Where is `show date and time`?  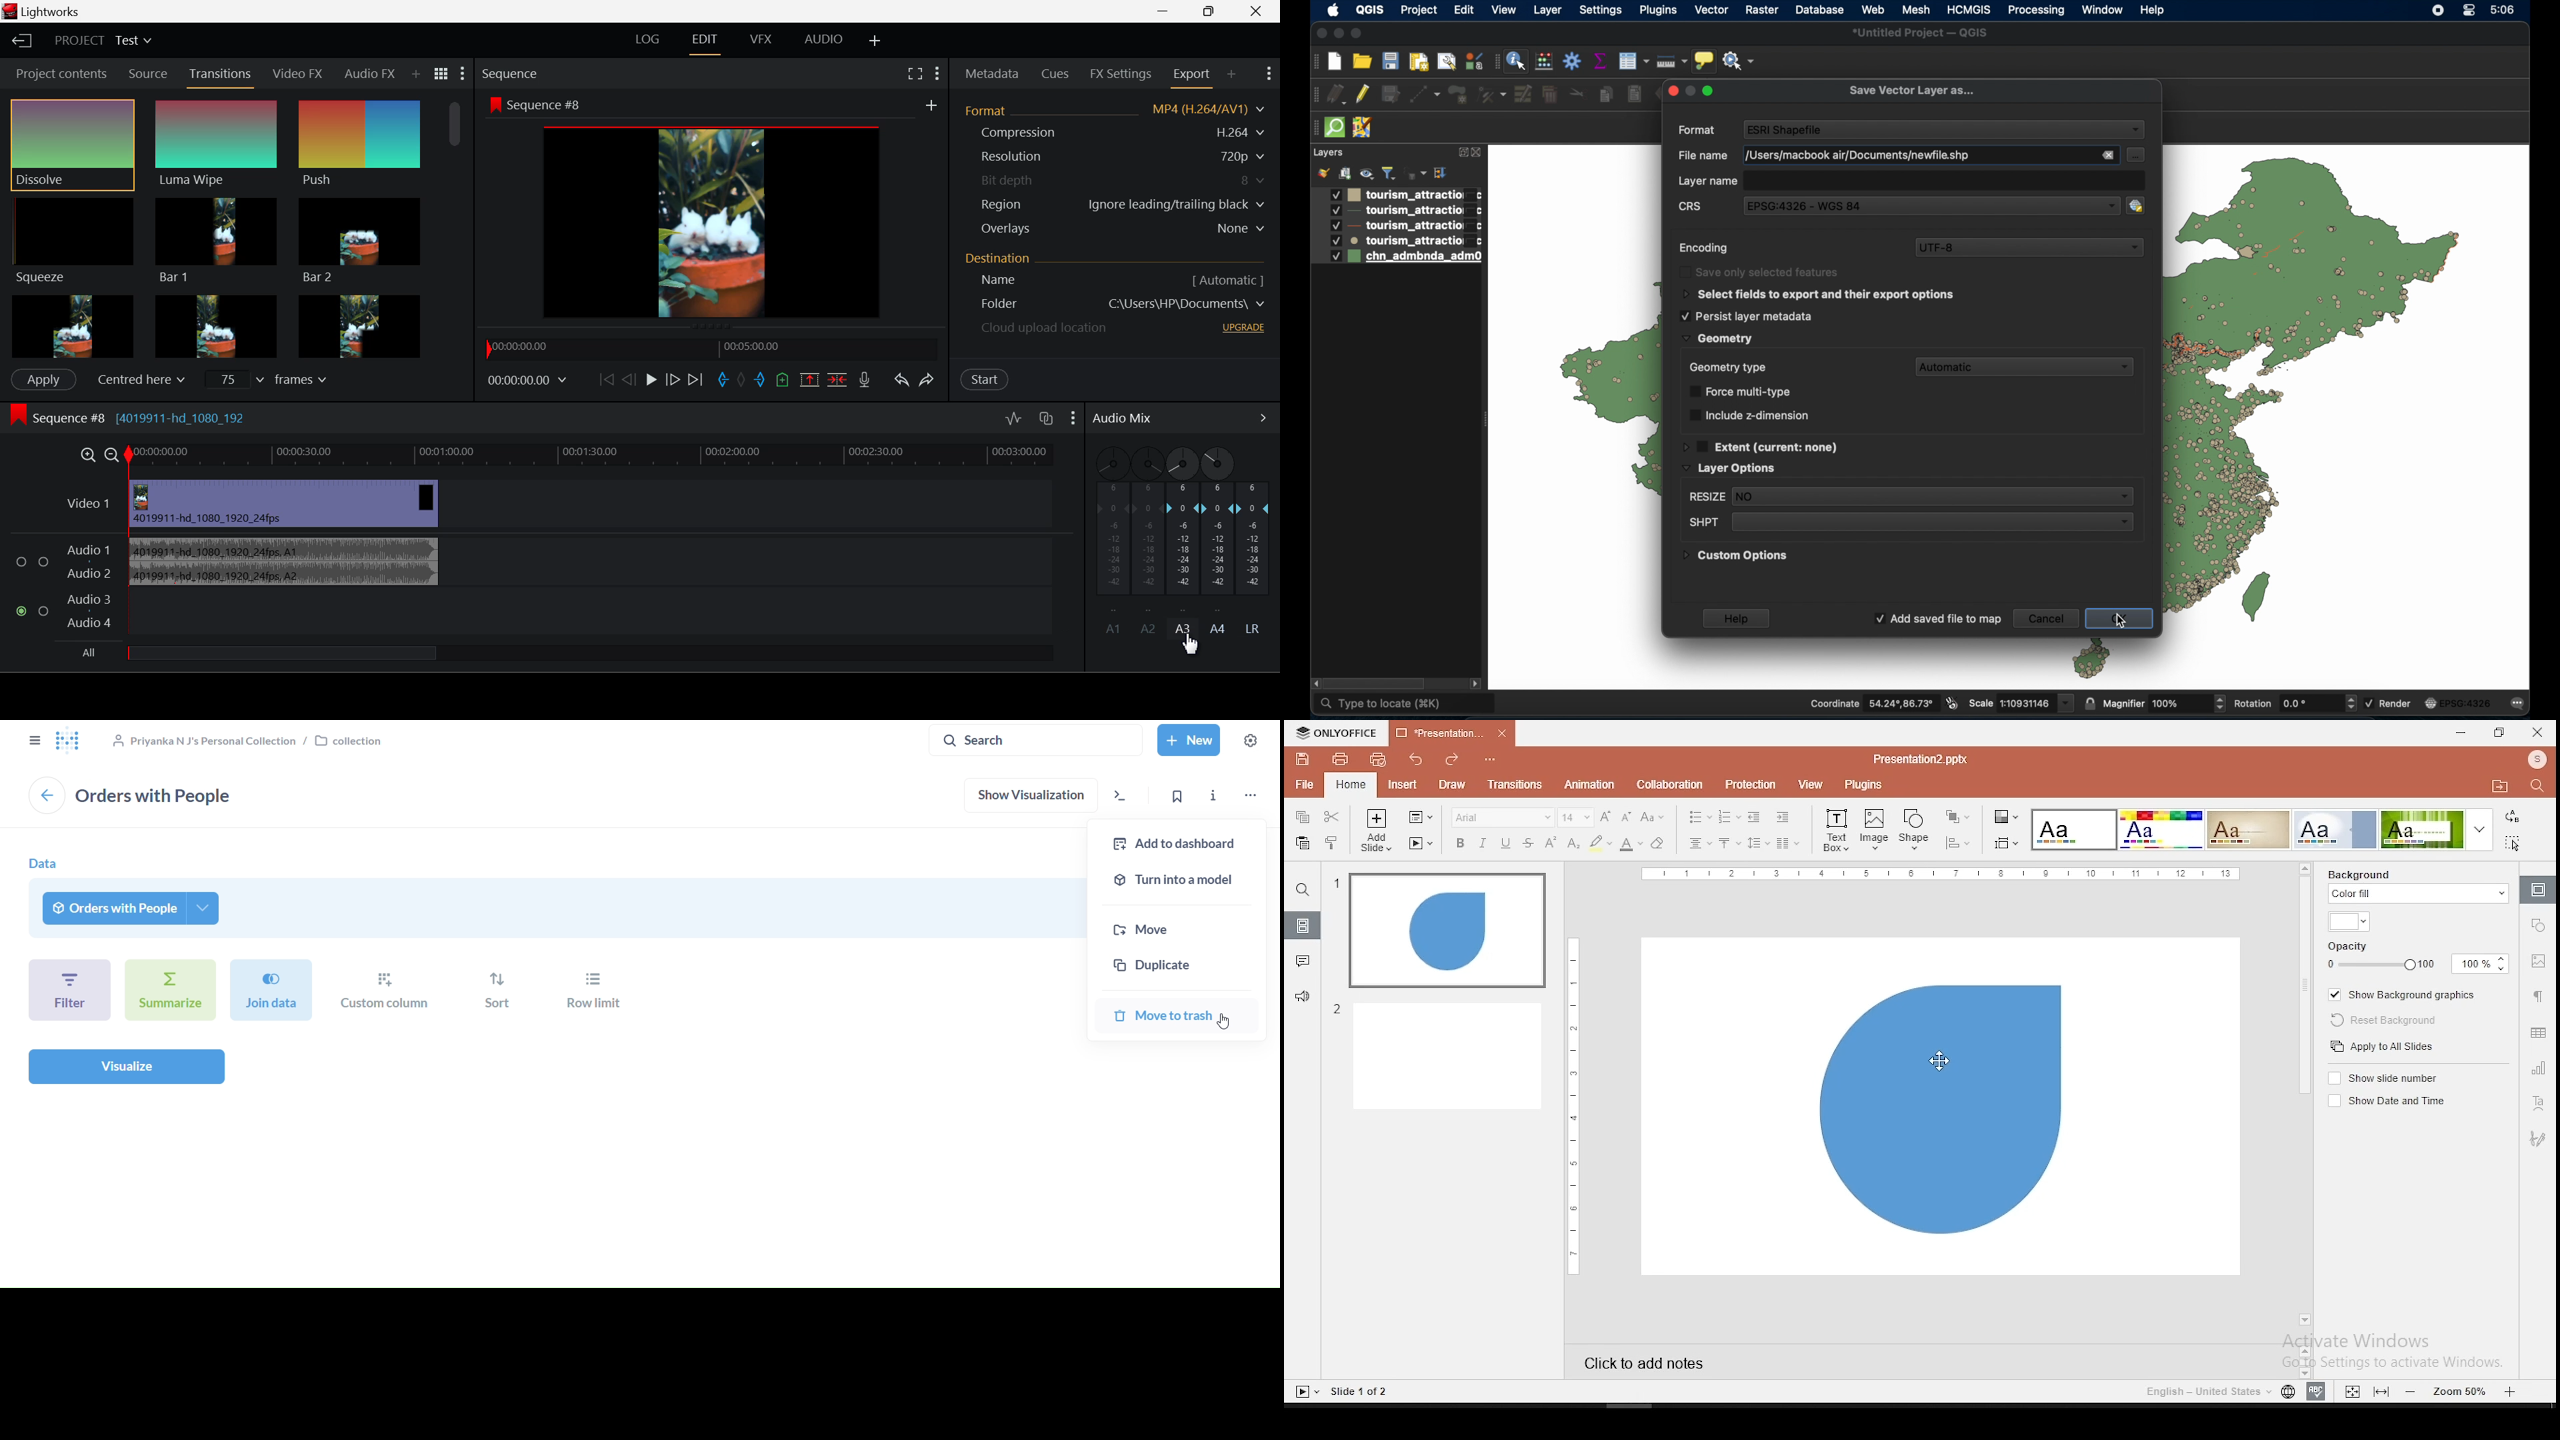 show date and time is located at coordinates (2396, 1101).